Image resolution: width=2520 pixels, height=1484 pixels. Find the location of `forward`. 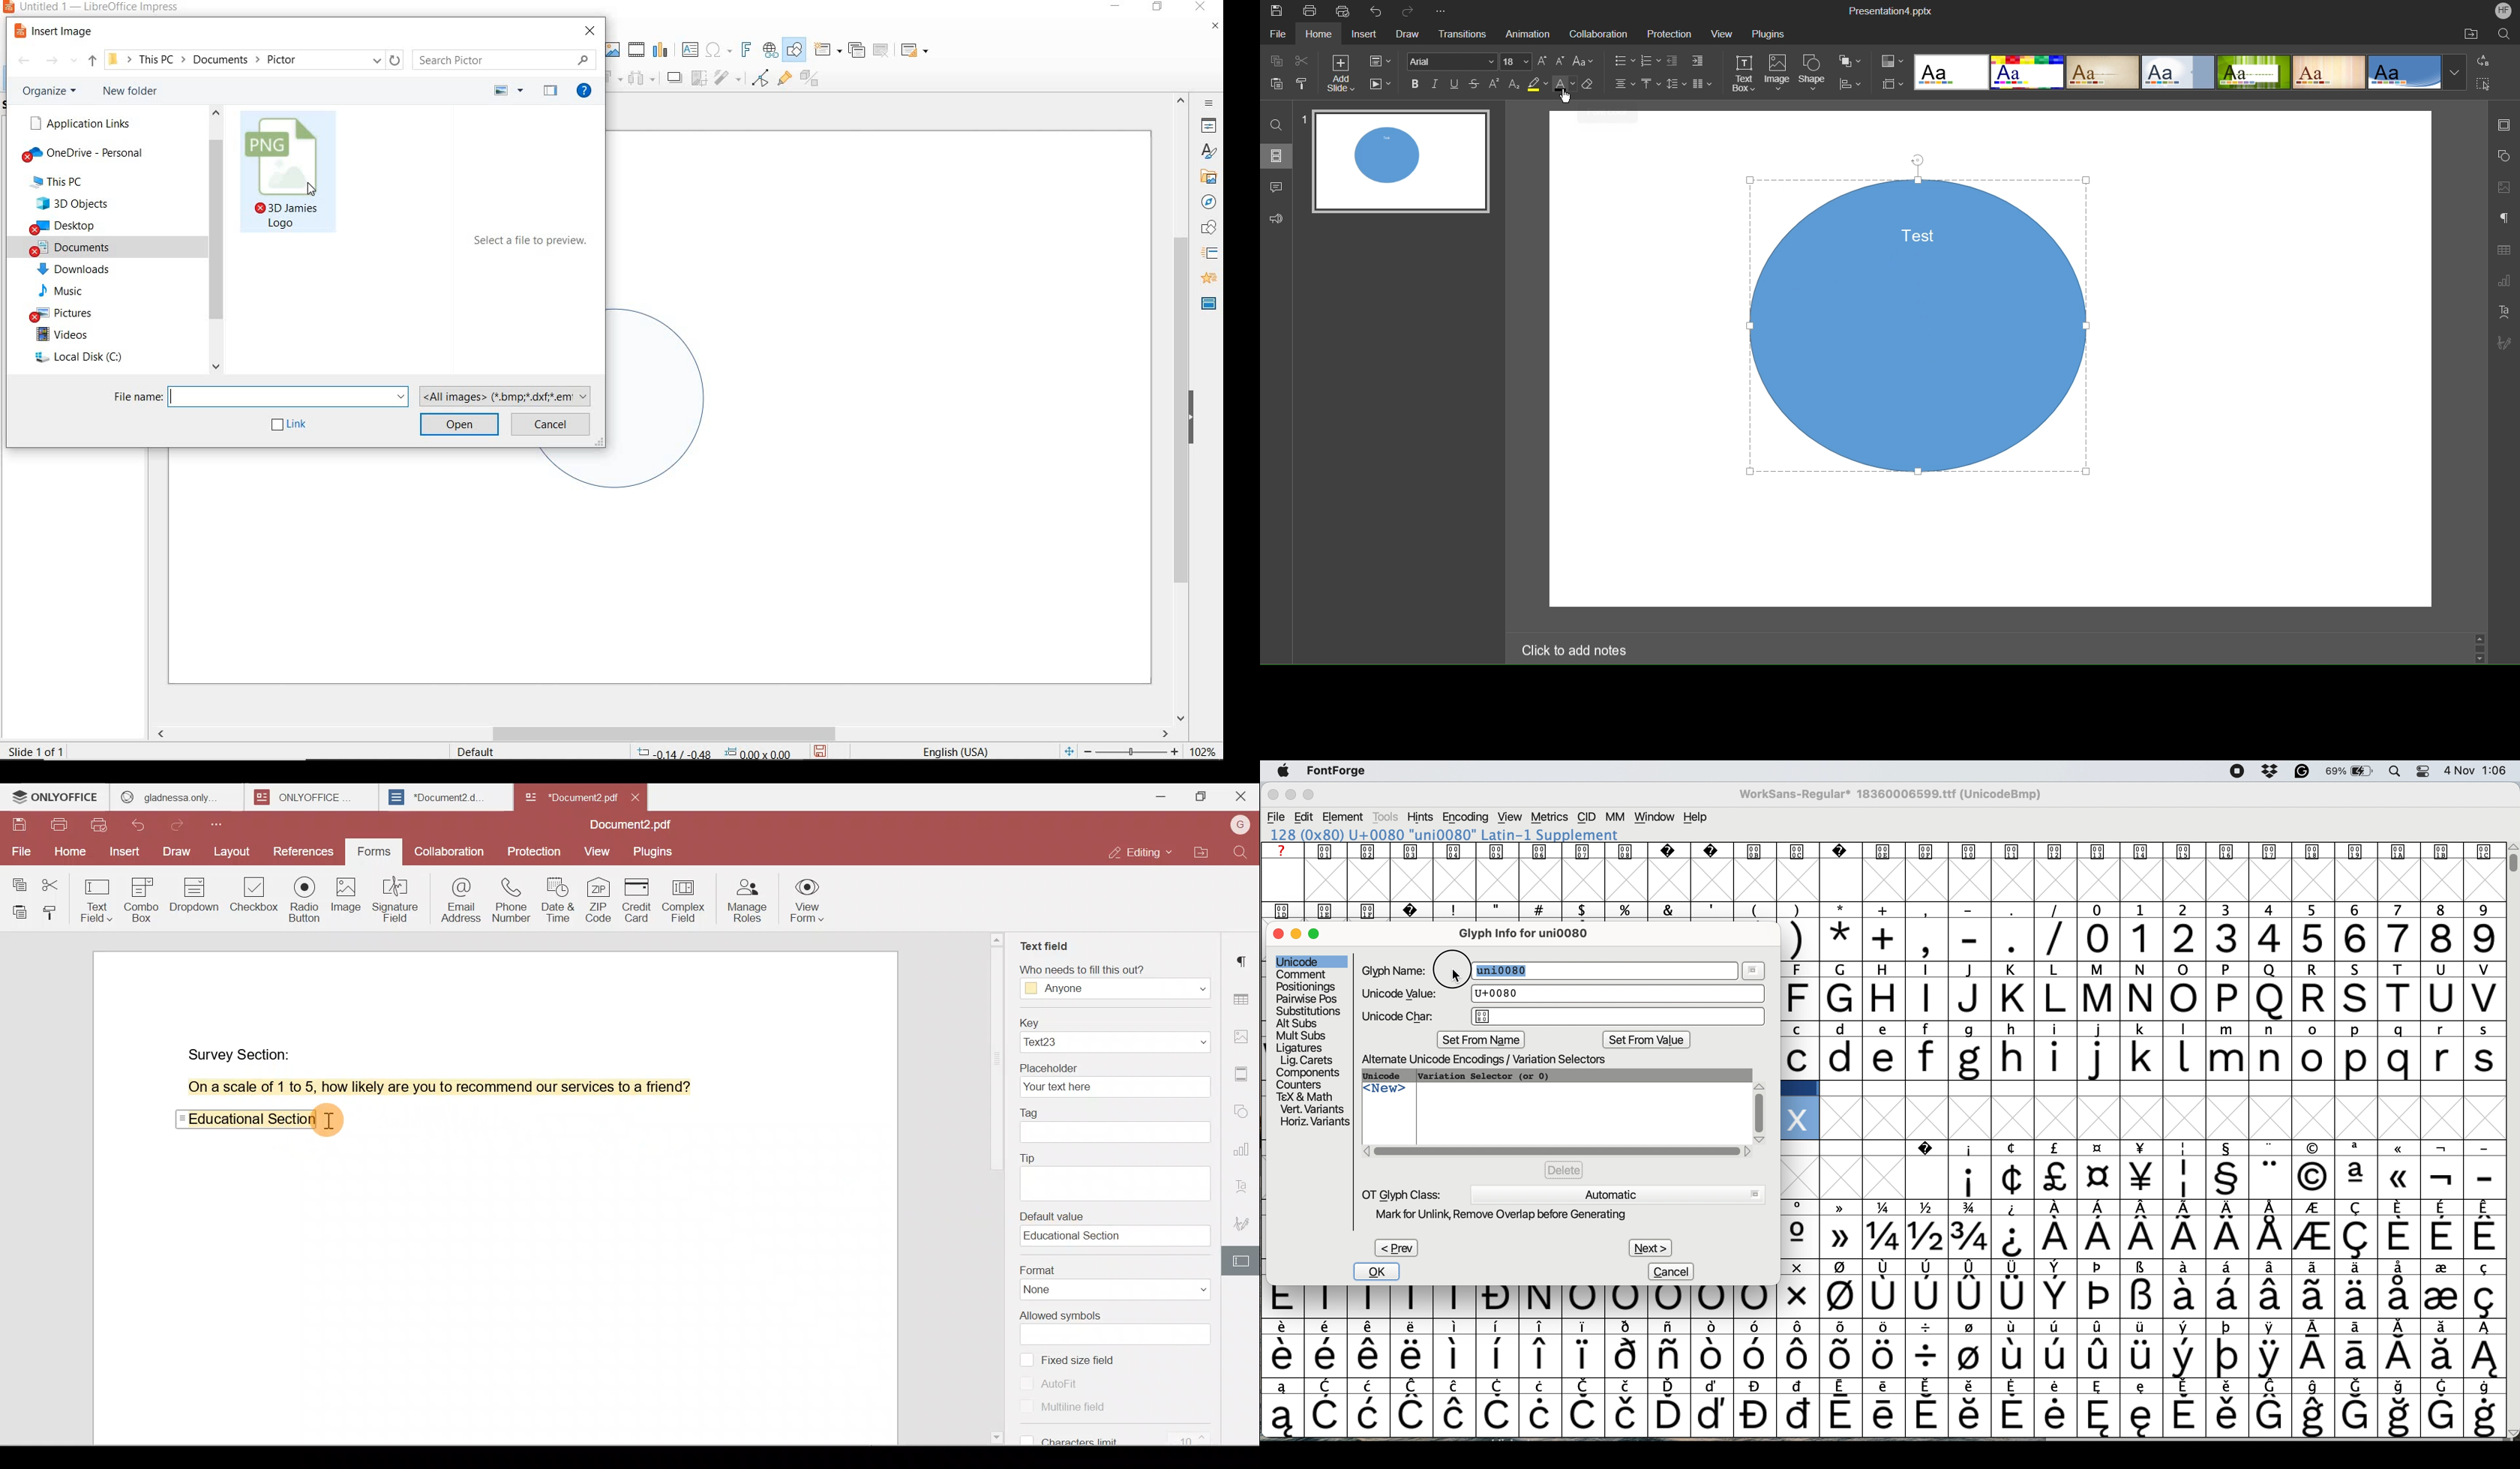

forward is located at coordinates (61, 63).